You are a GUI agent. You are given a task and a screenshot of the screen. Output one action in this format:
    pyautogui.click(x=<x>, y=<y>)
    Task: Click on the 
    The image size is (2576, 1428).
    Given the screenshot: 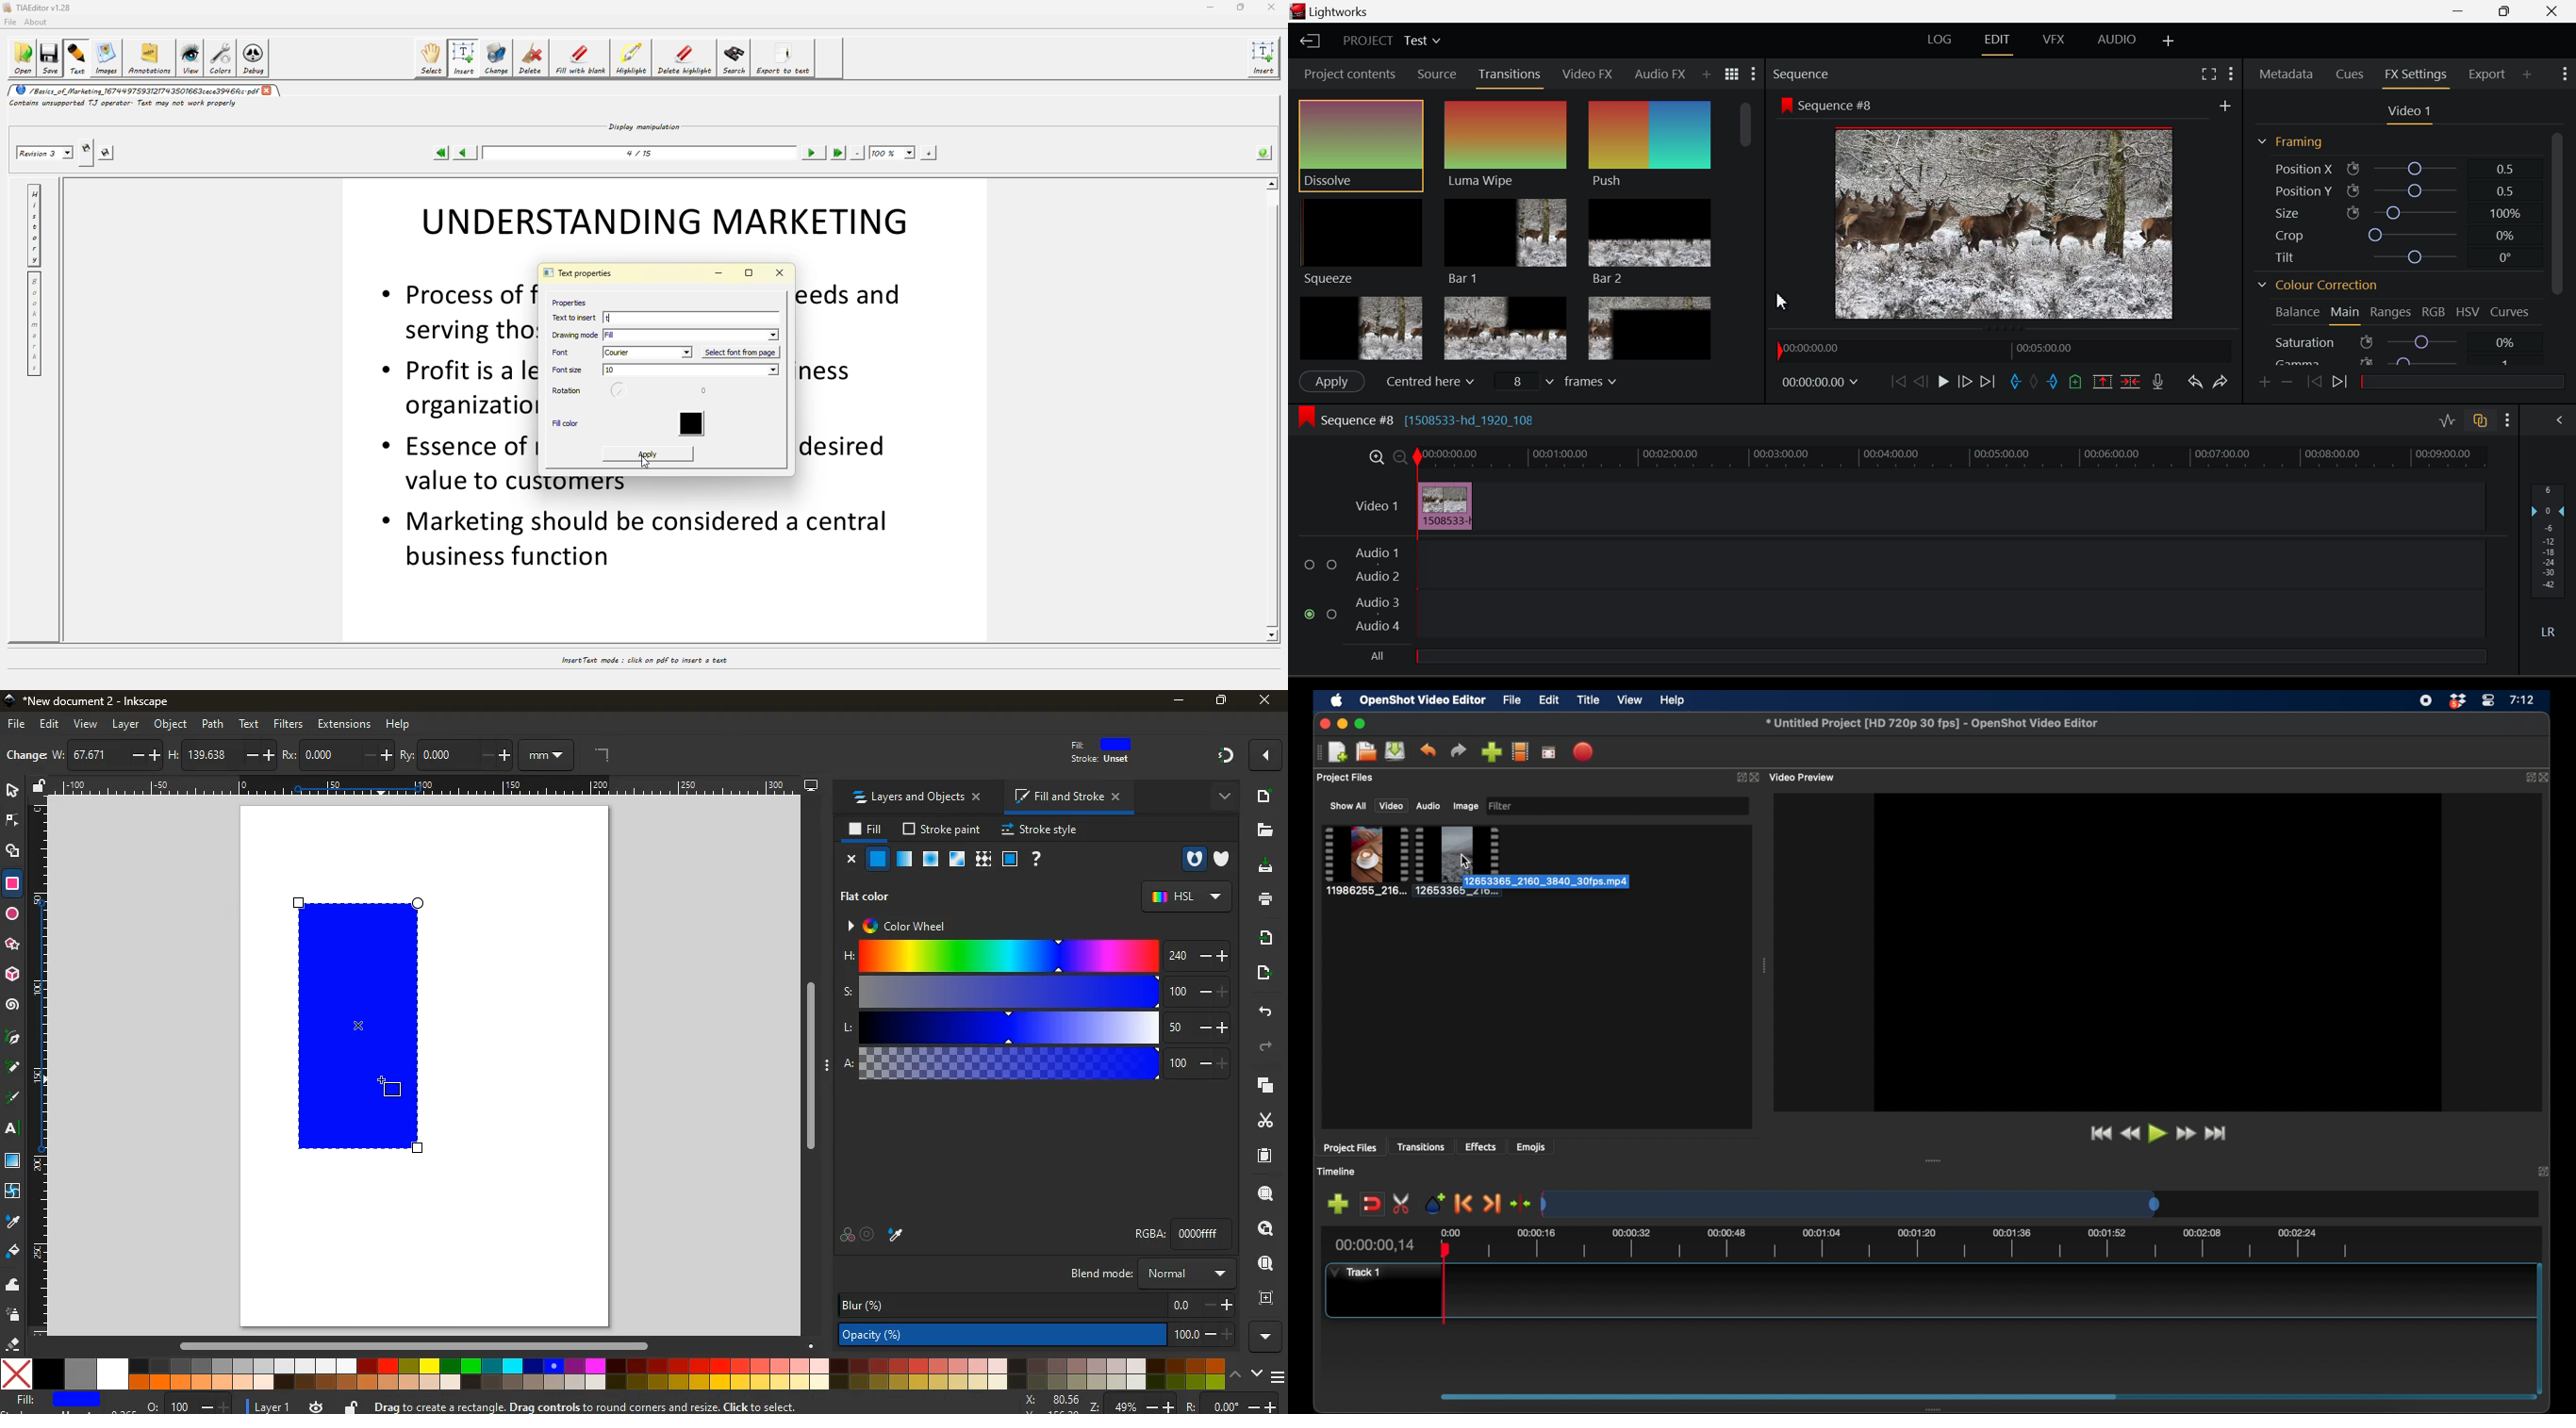 What is the action you would take?
    pyautogui.click(x=1218, y=755)
    